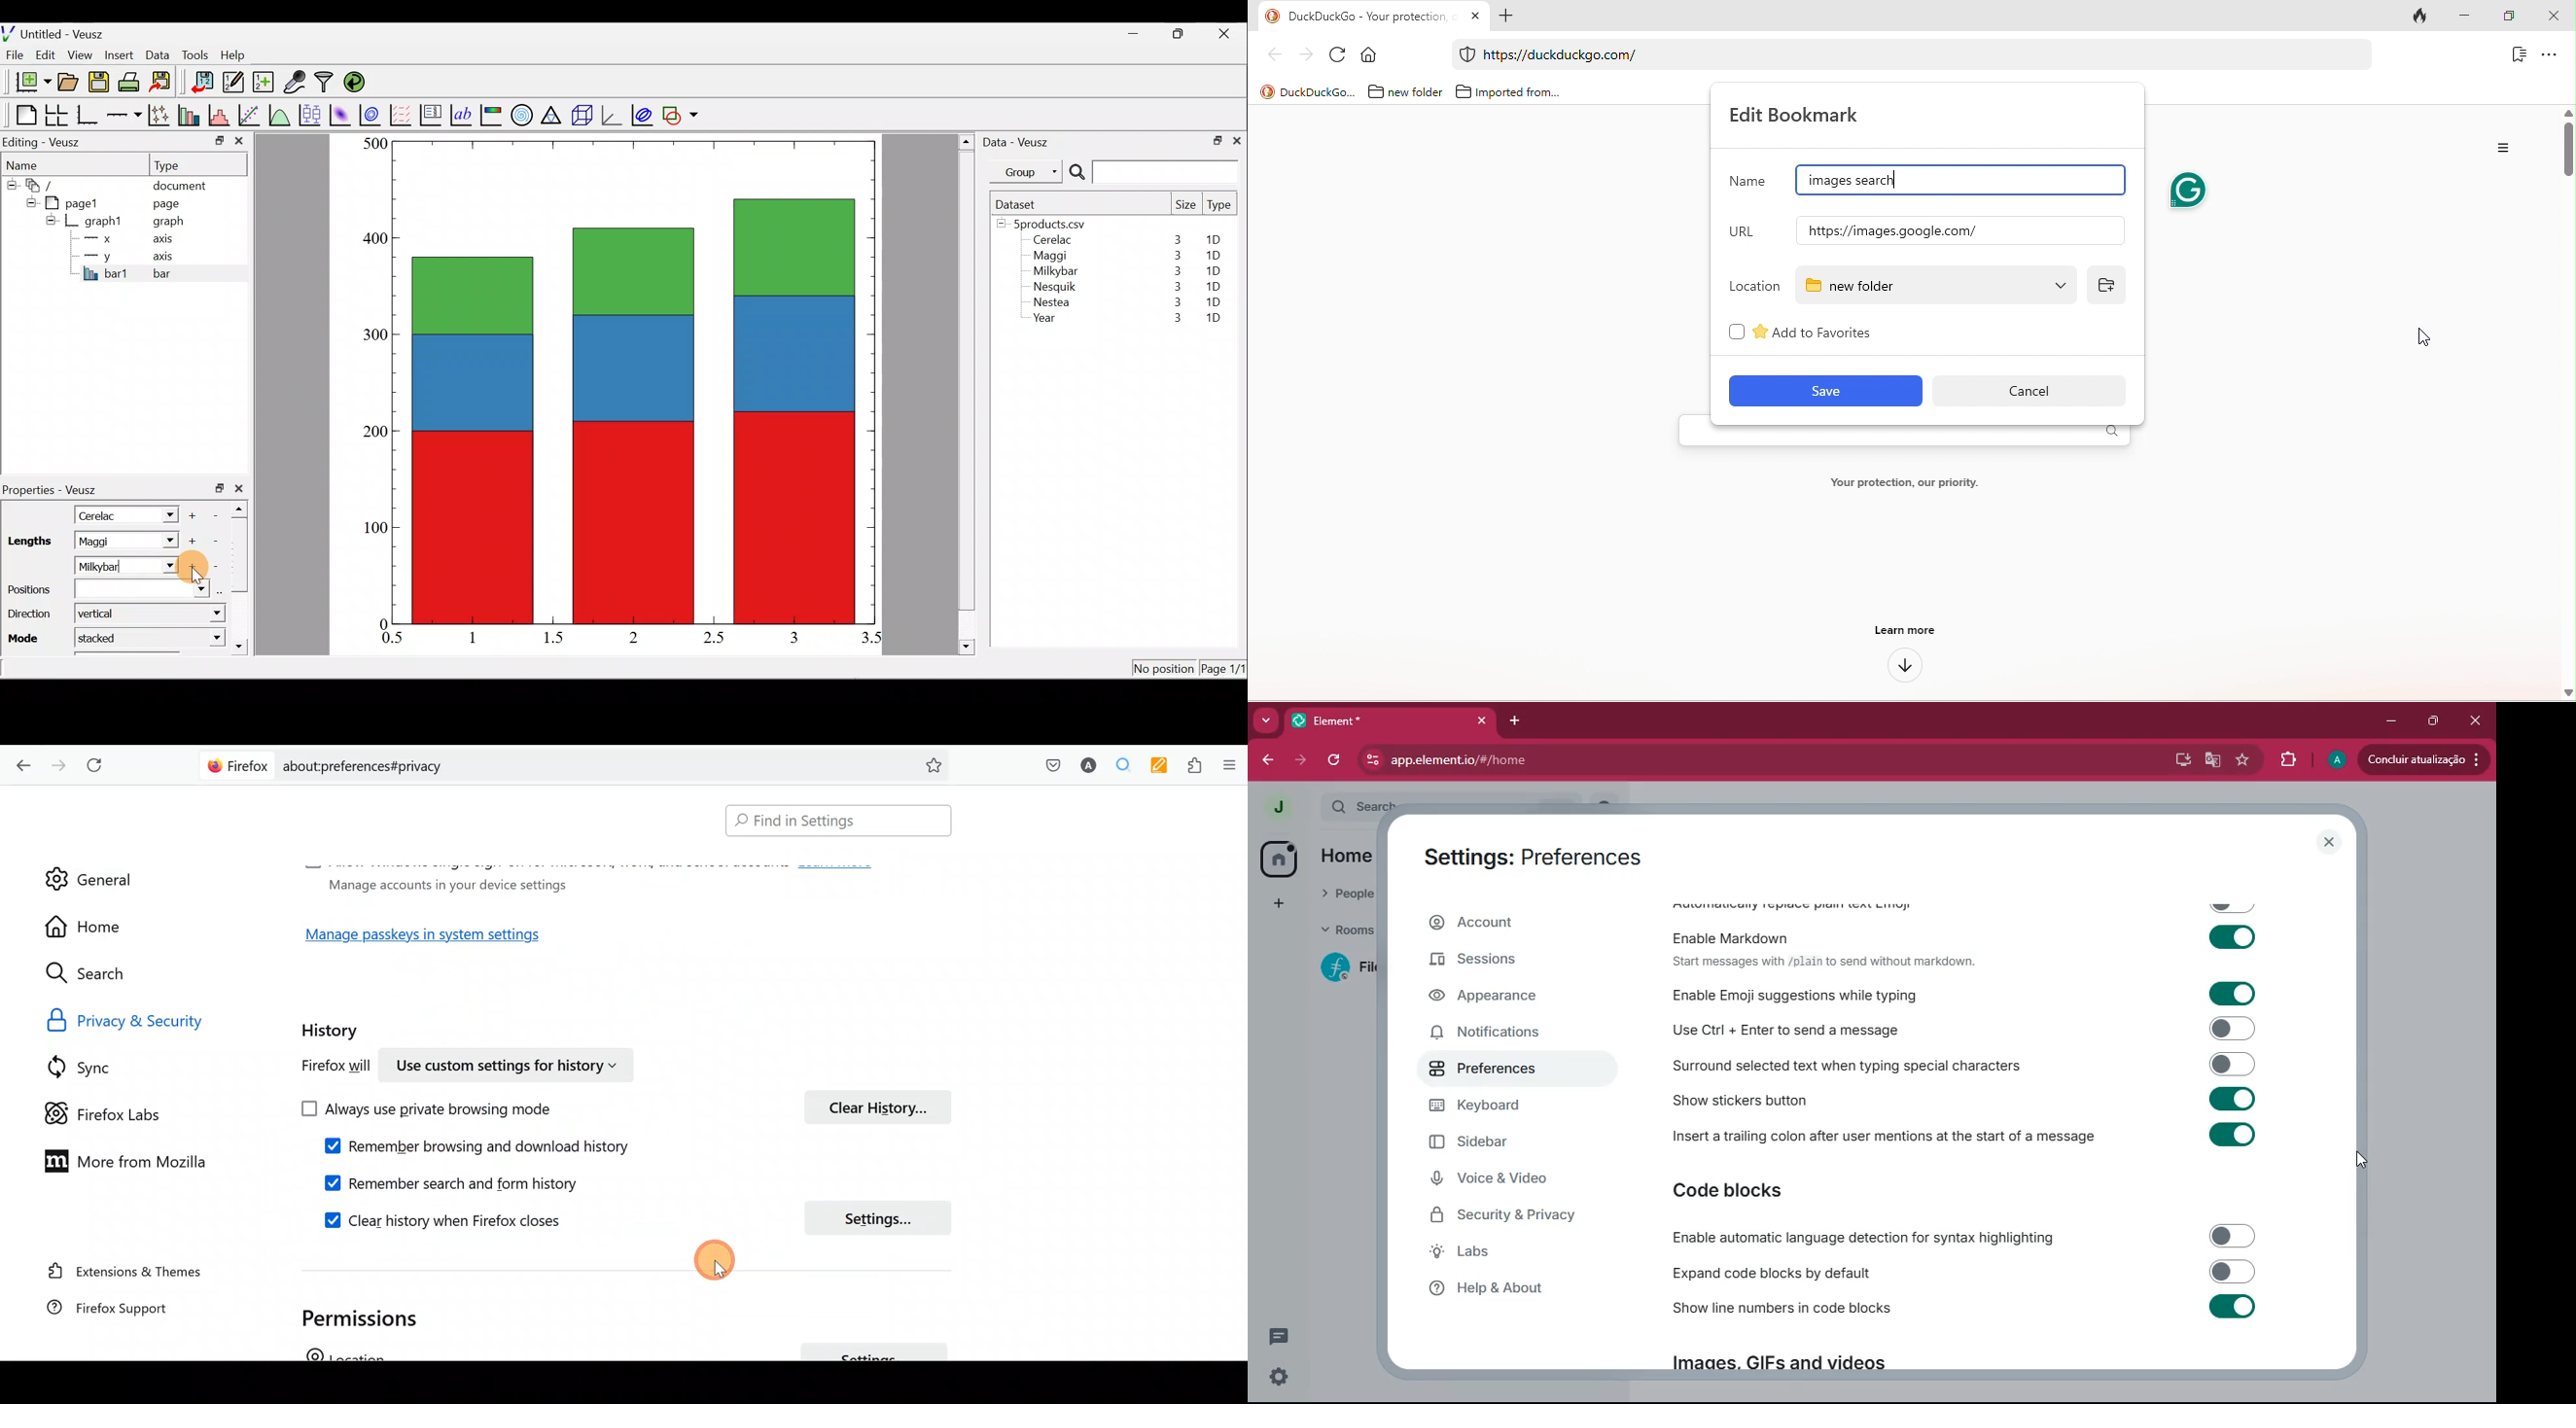 This screenshot has width=2576, height=1428. I want to click on Firefox labs, so click(114, 1112).